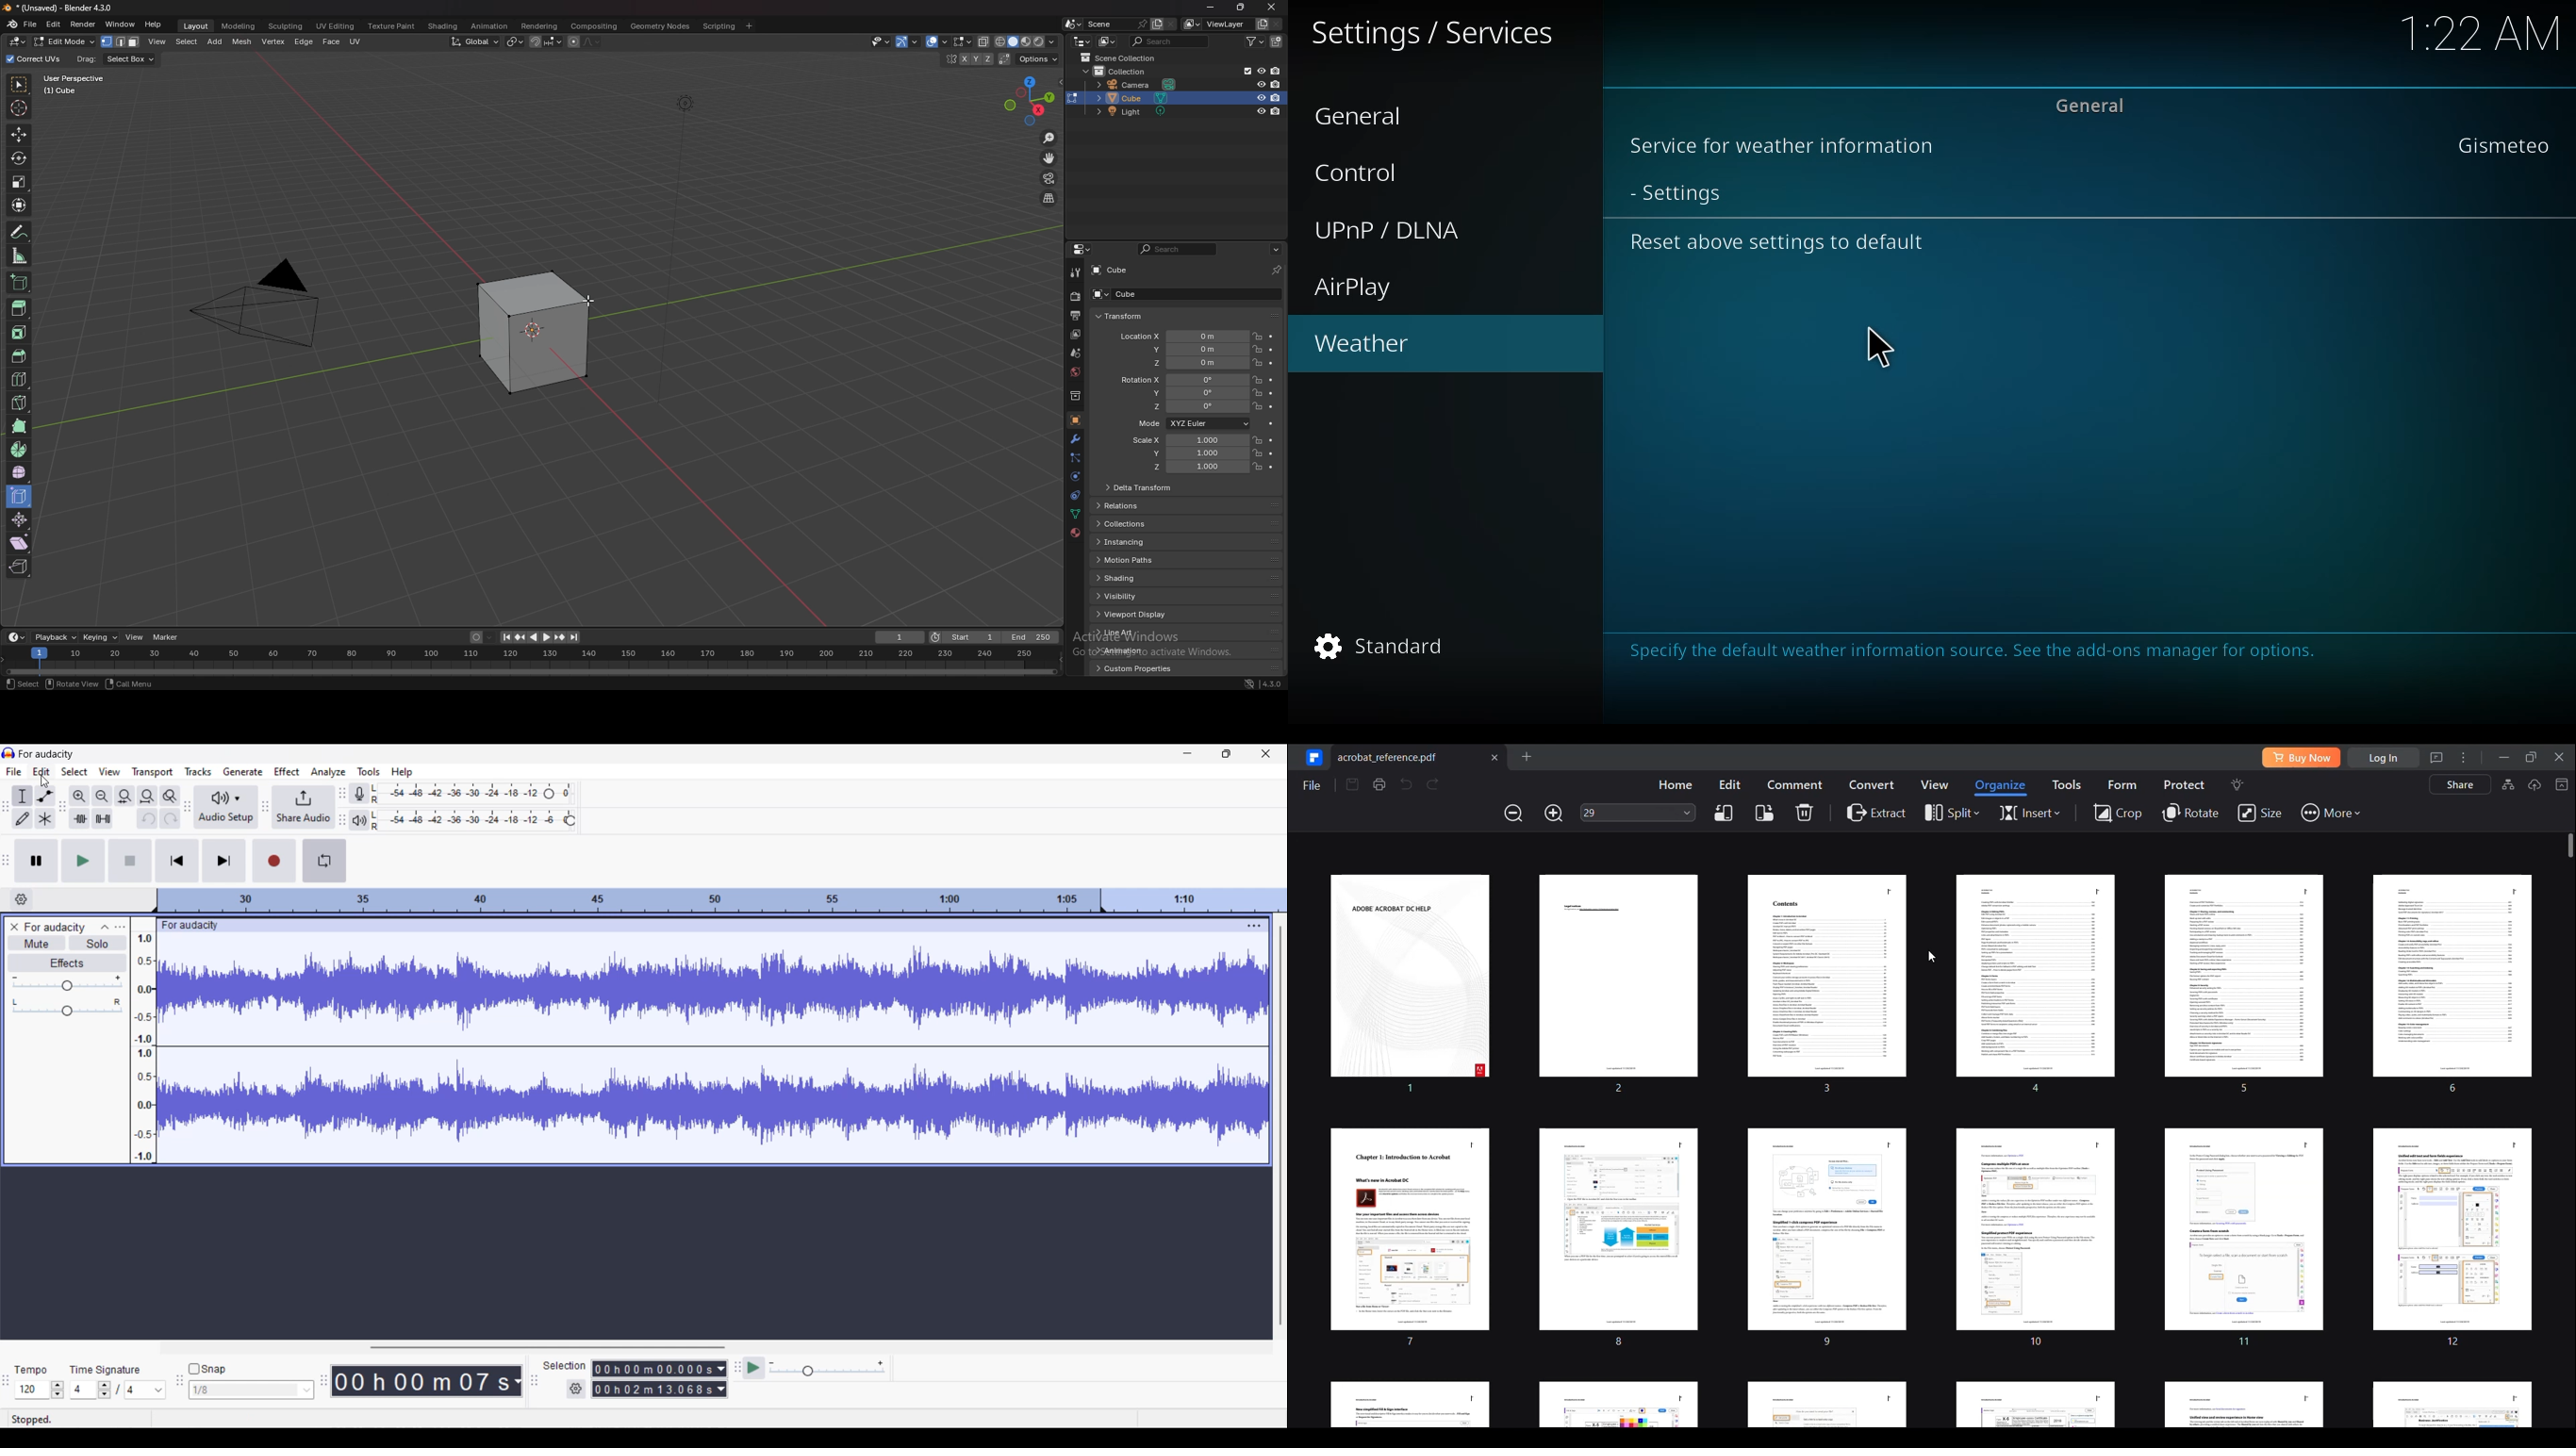 The height and width of the screenshot is (1456, 2576). What do you see at coordinates (1256, 41) in the screenshot?
I see `filter` at bounding box center [1256, 41].